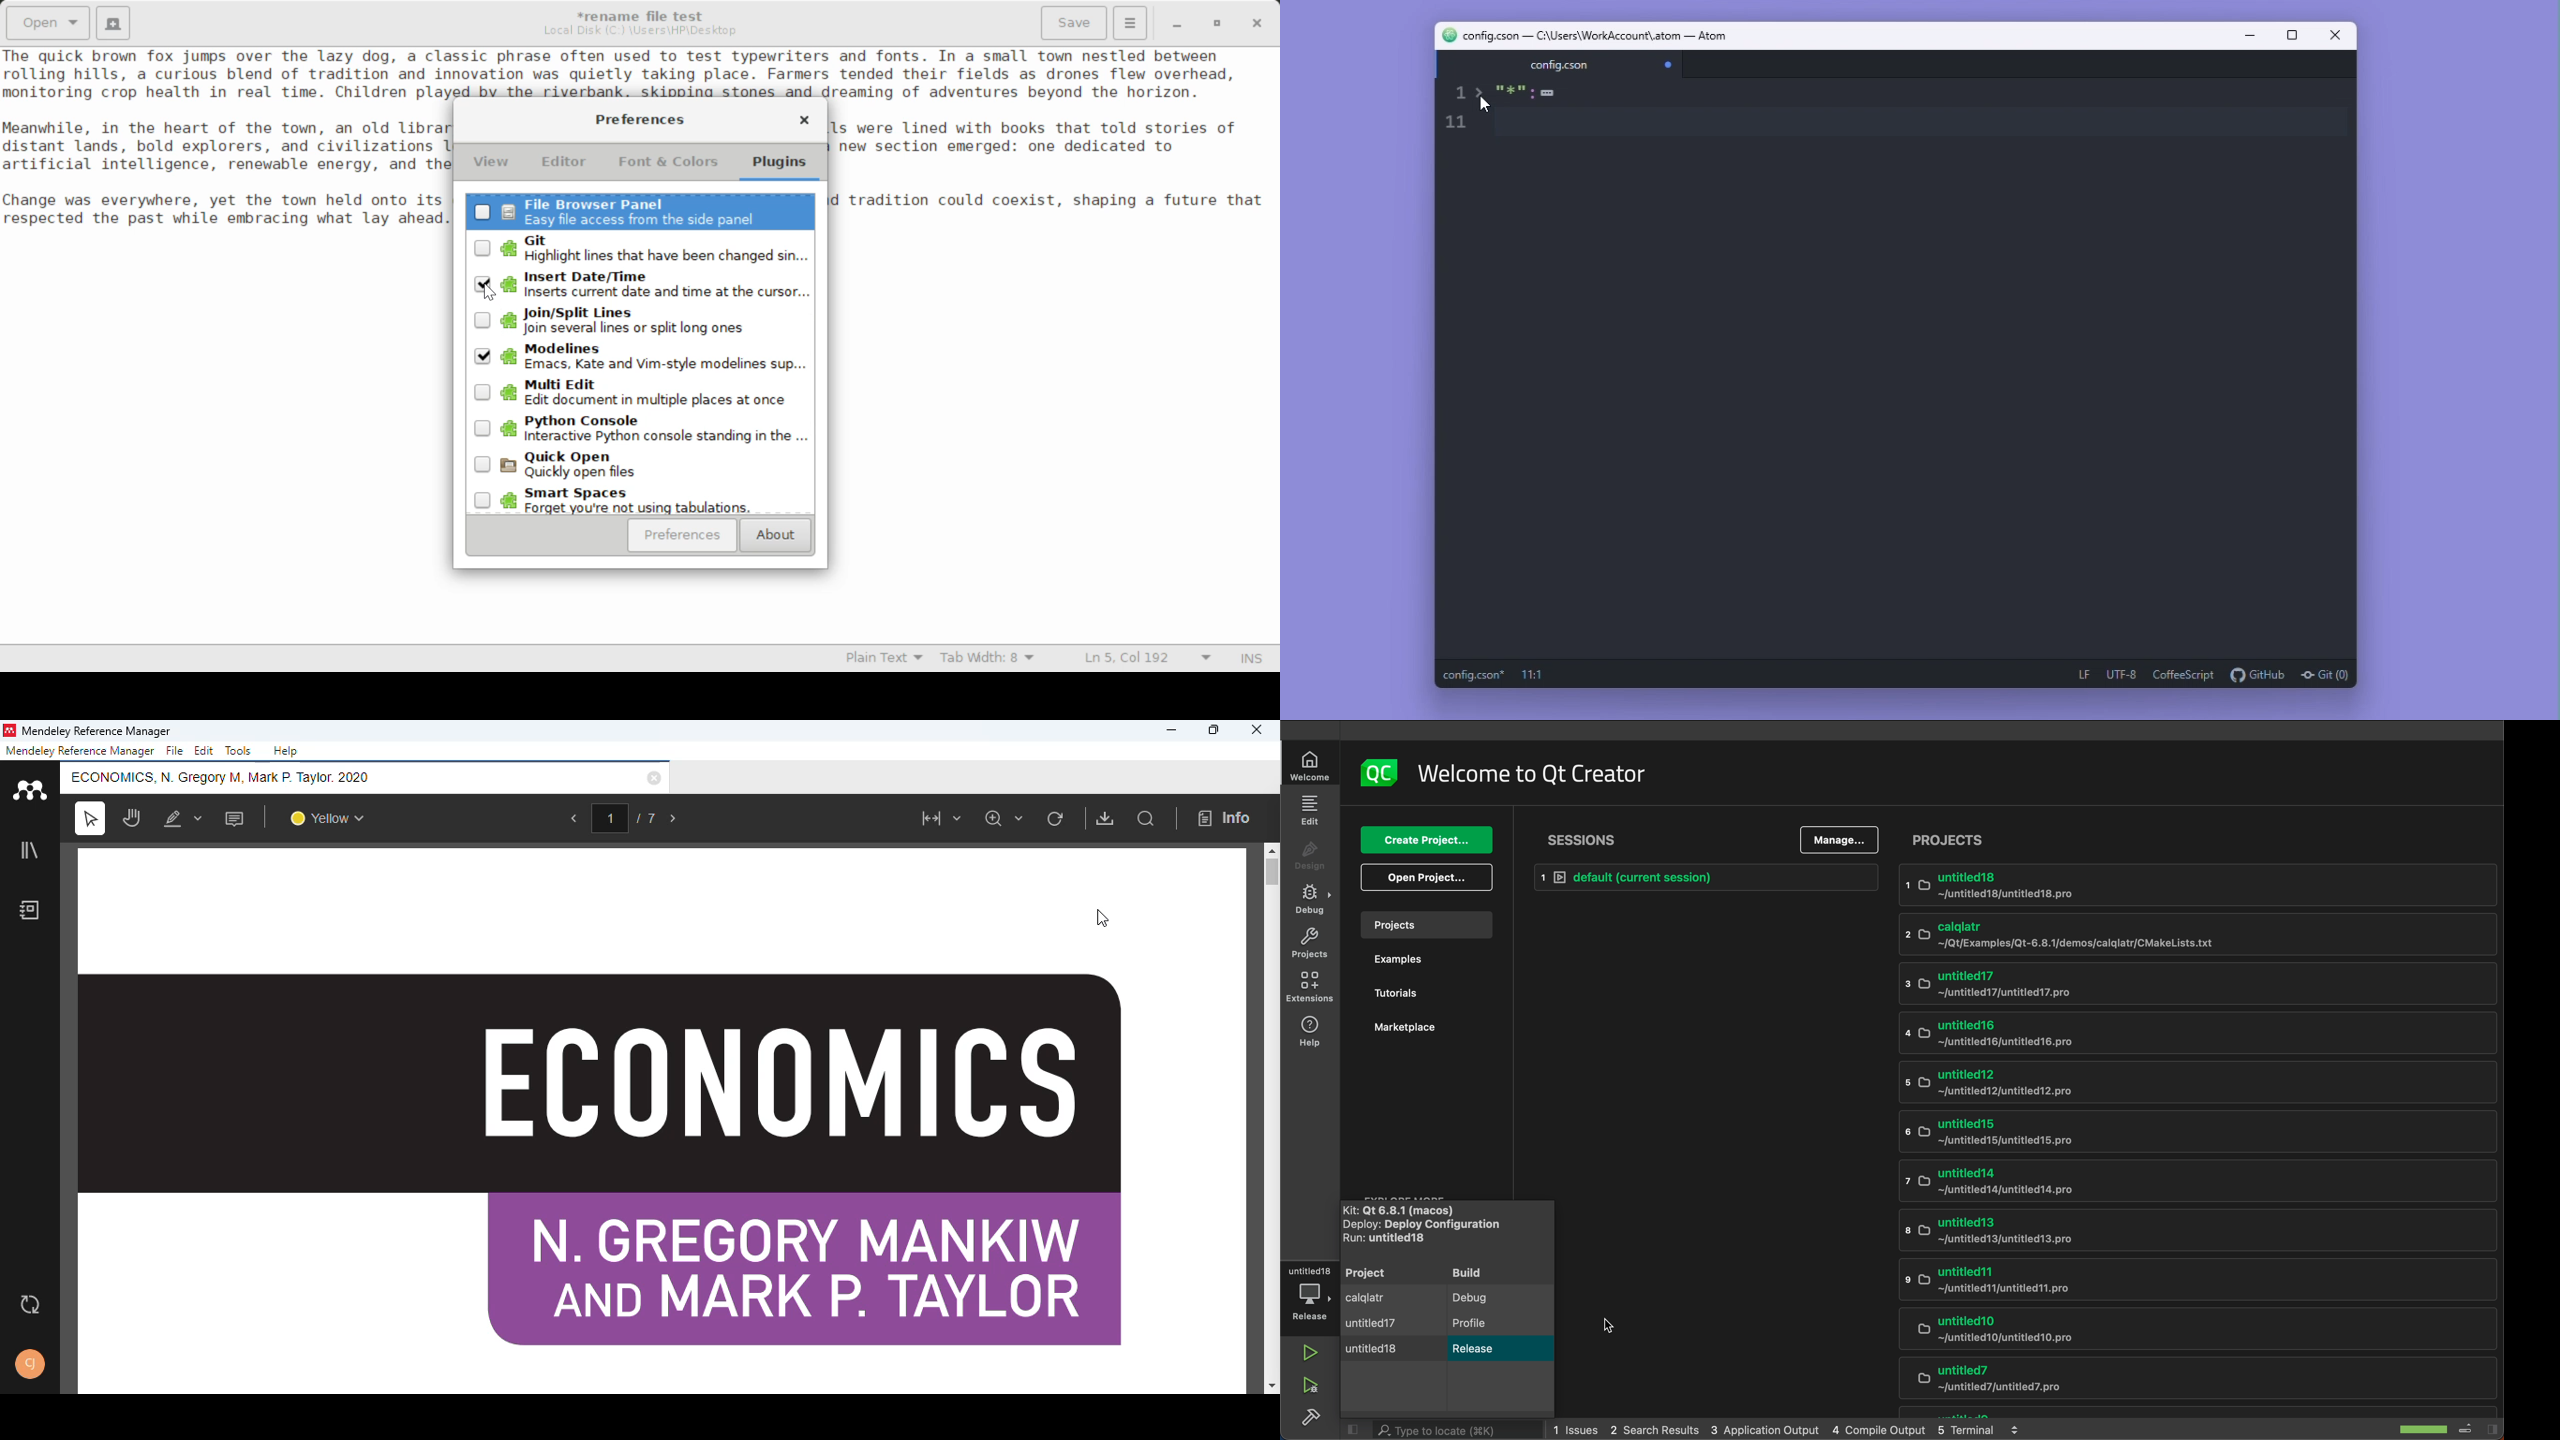  What do you see at coordinates (235, 818) in the screenshot?
I see `sticky note` at bounding box center [235, 818].